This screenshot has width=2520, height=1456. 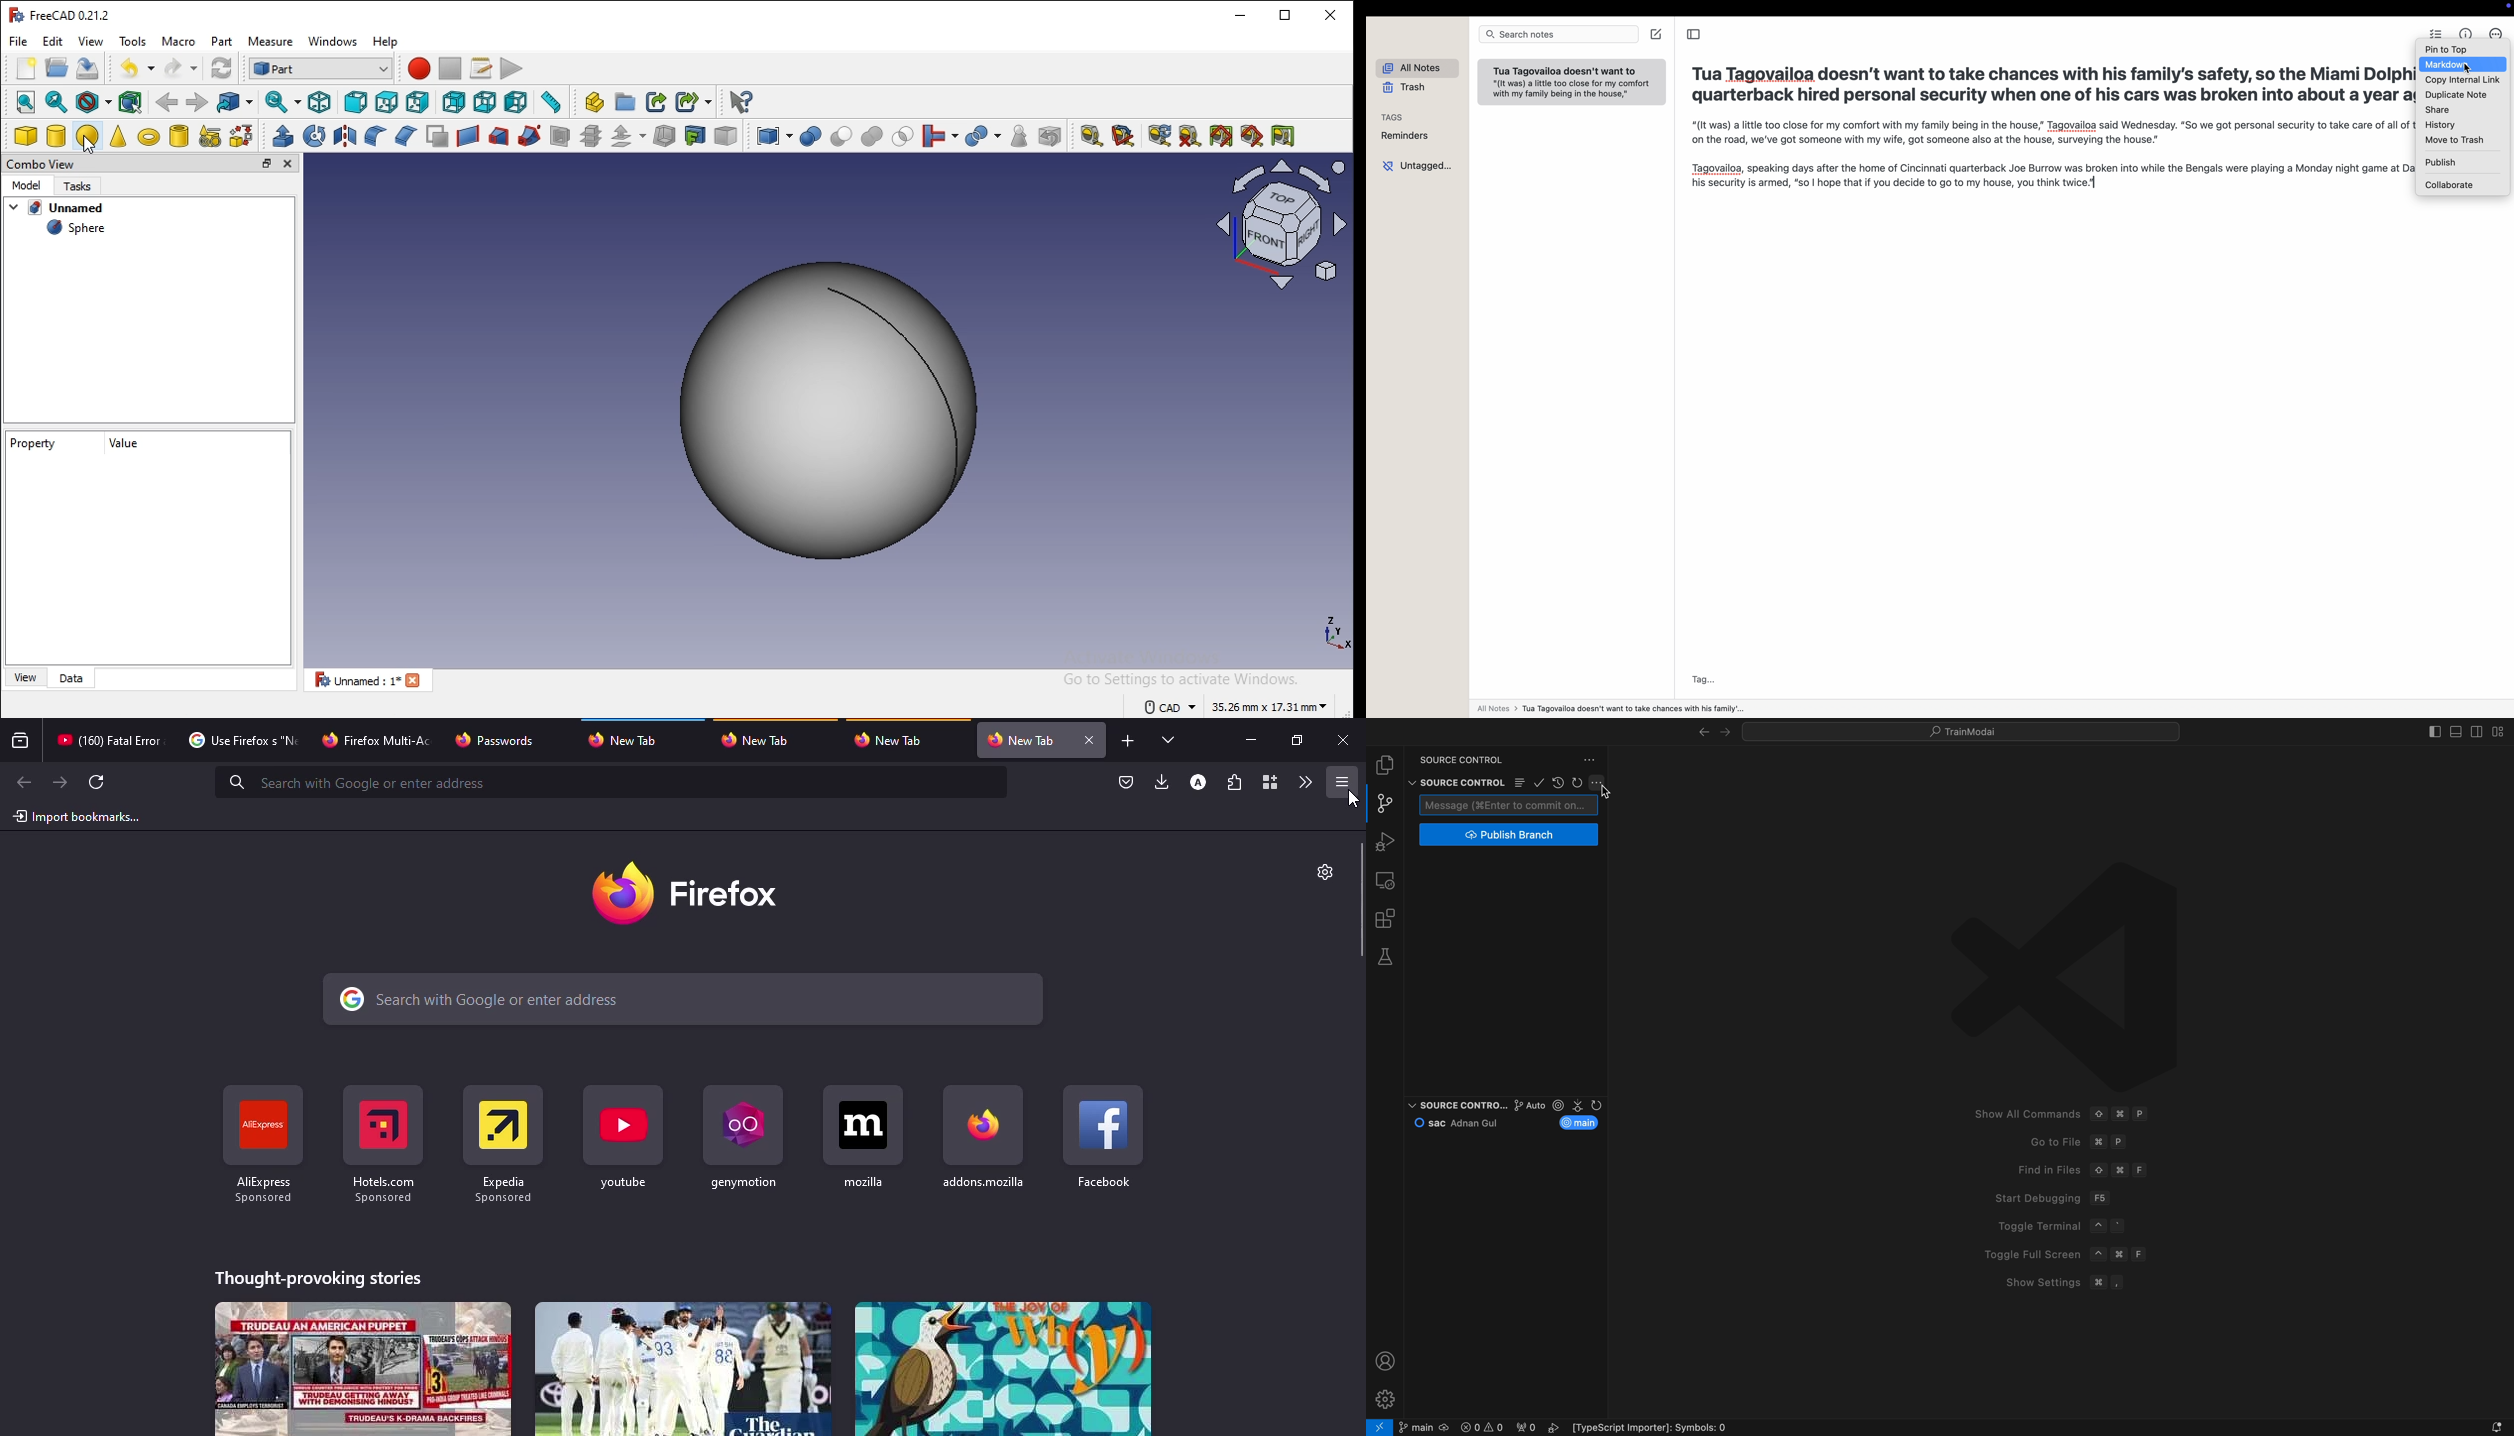 What do you see at coordinates (550, 101) in the screenshot?
I see `measure distance` at bounding box center [550, 101].